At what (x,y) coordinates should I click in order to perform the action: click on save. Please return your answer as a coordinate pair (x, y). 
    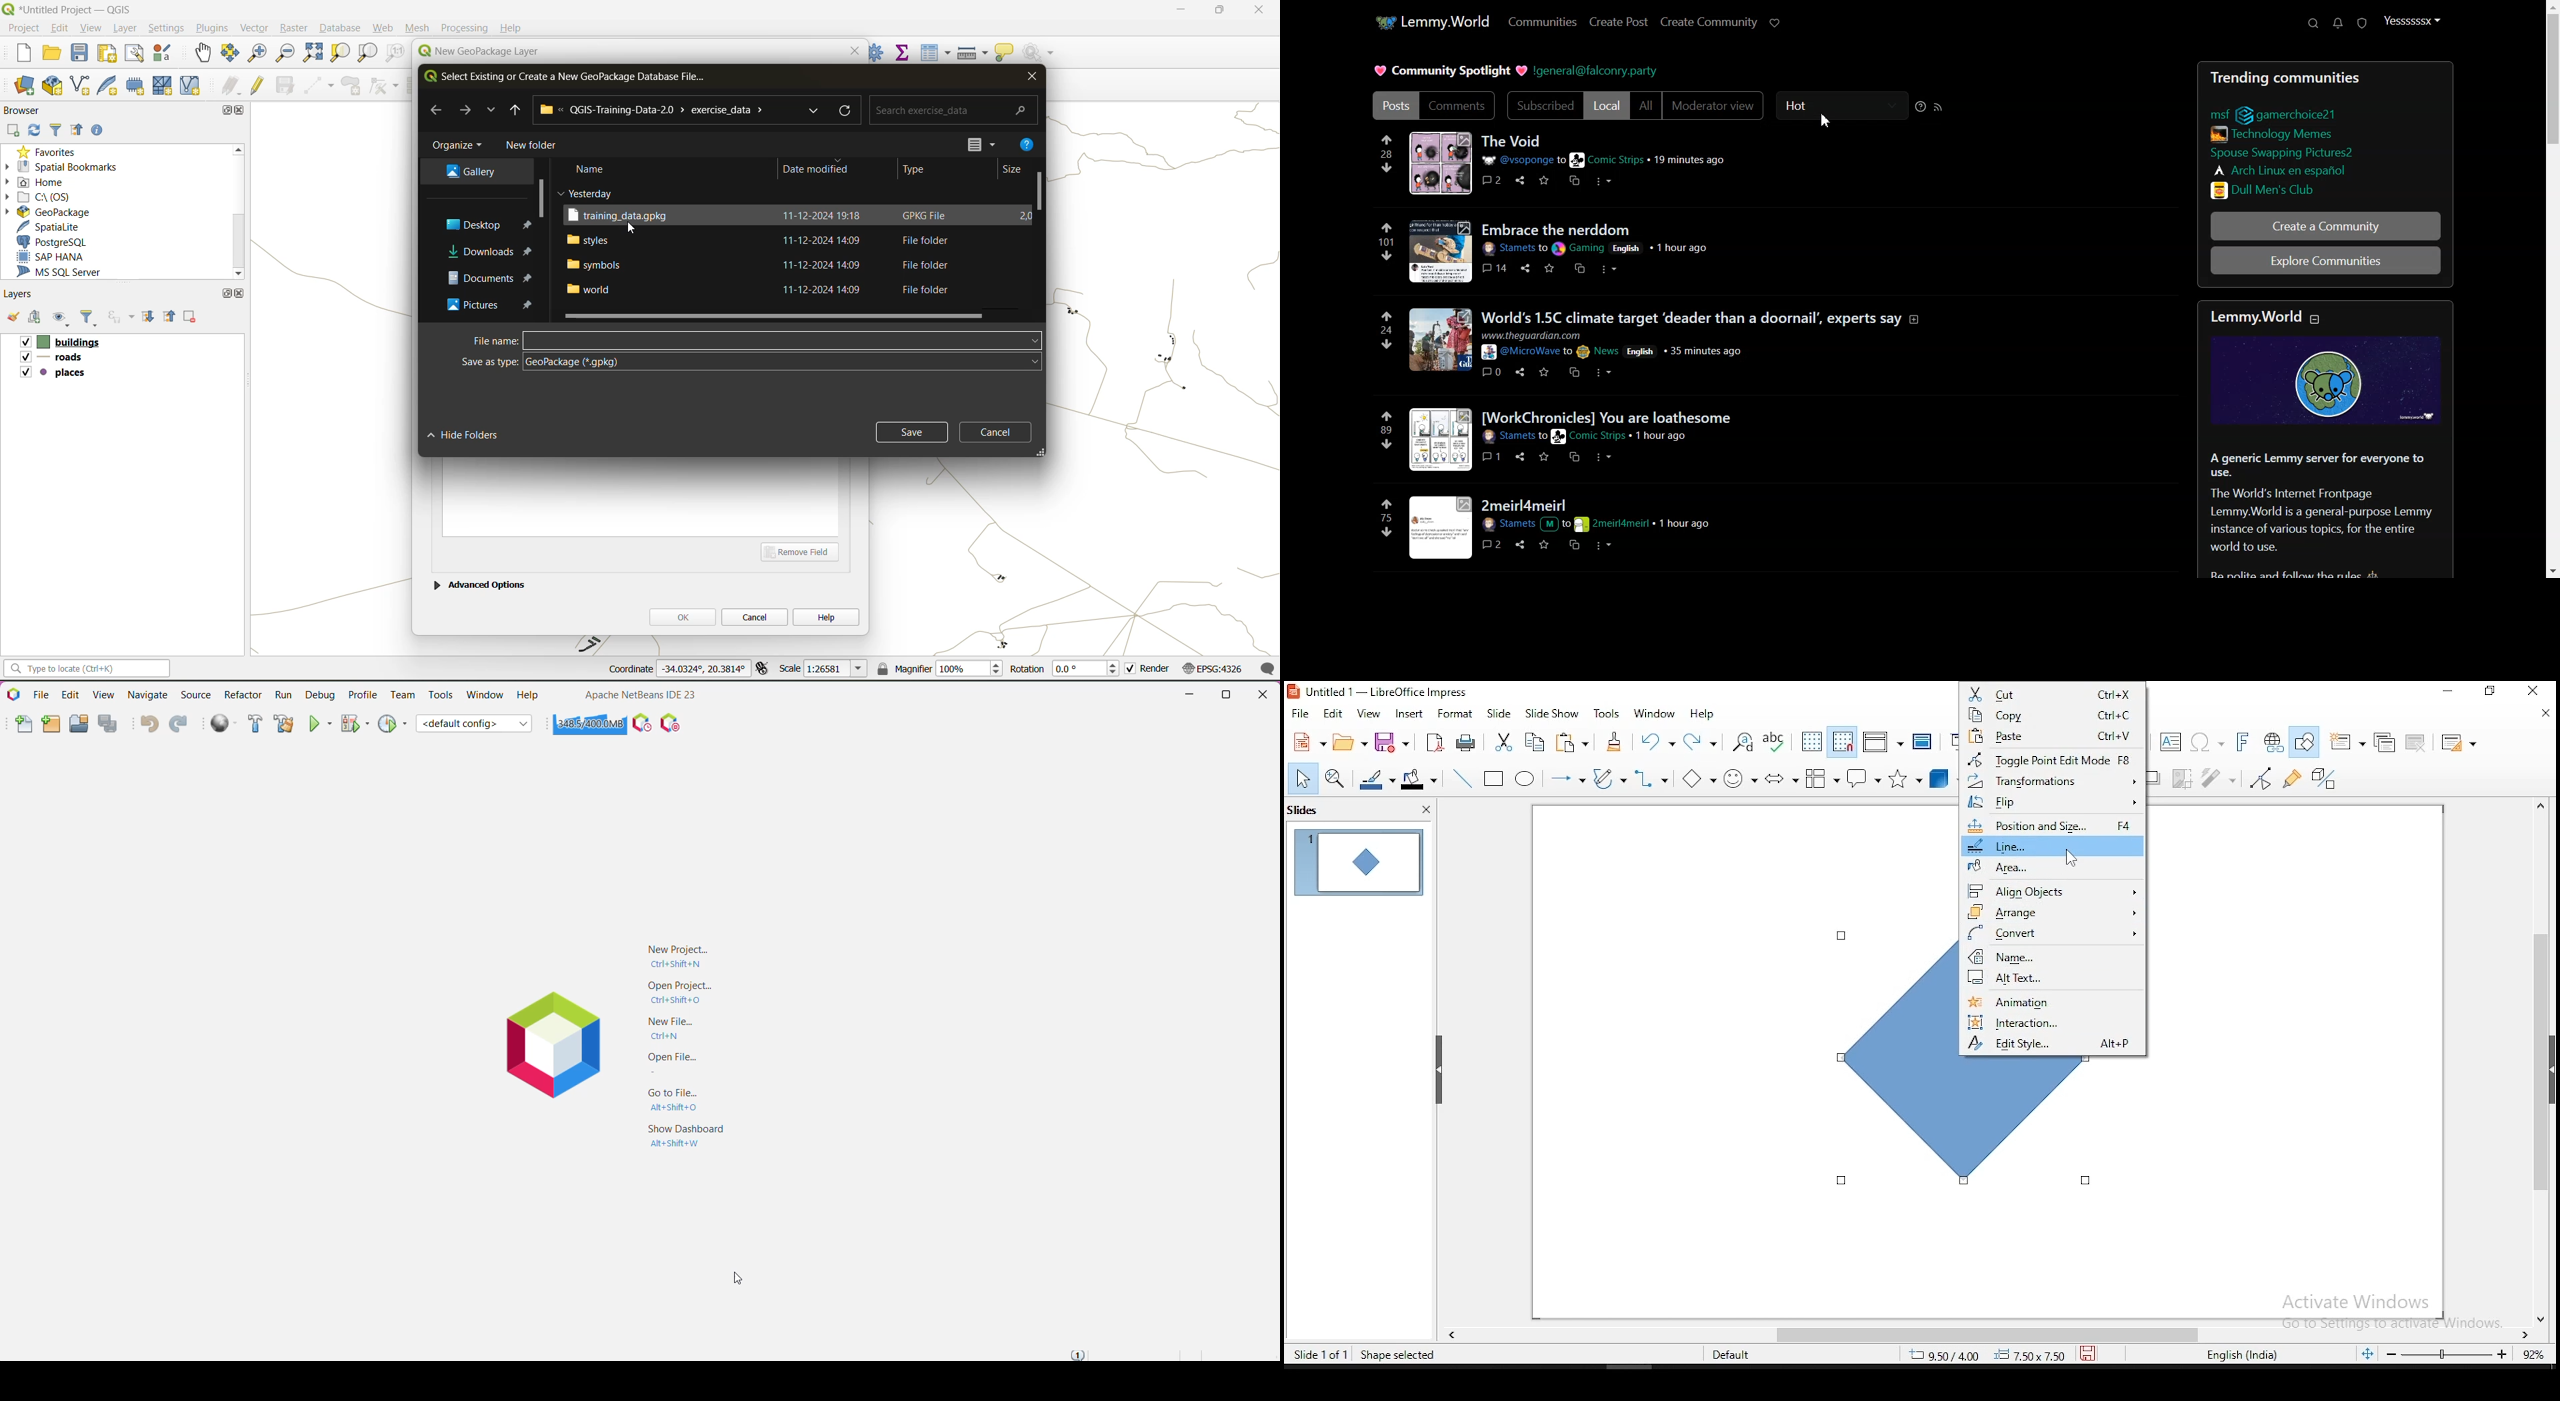
    Looking at the image, I should click on (2088, 1354).